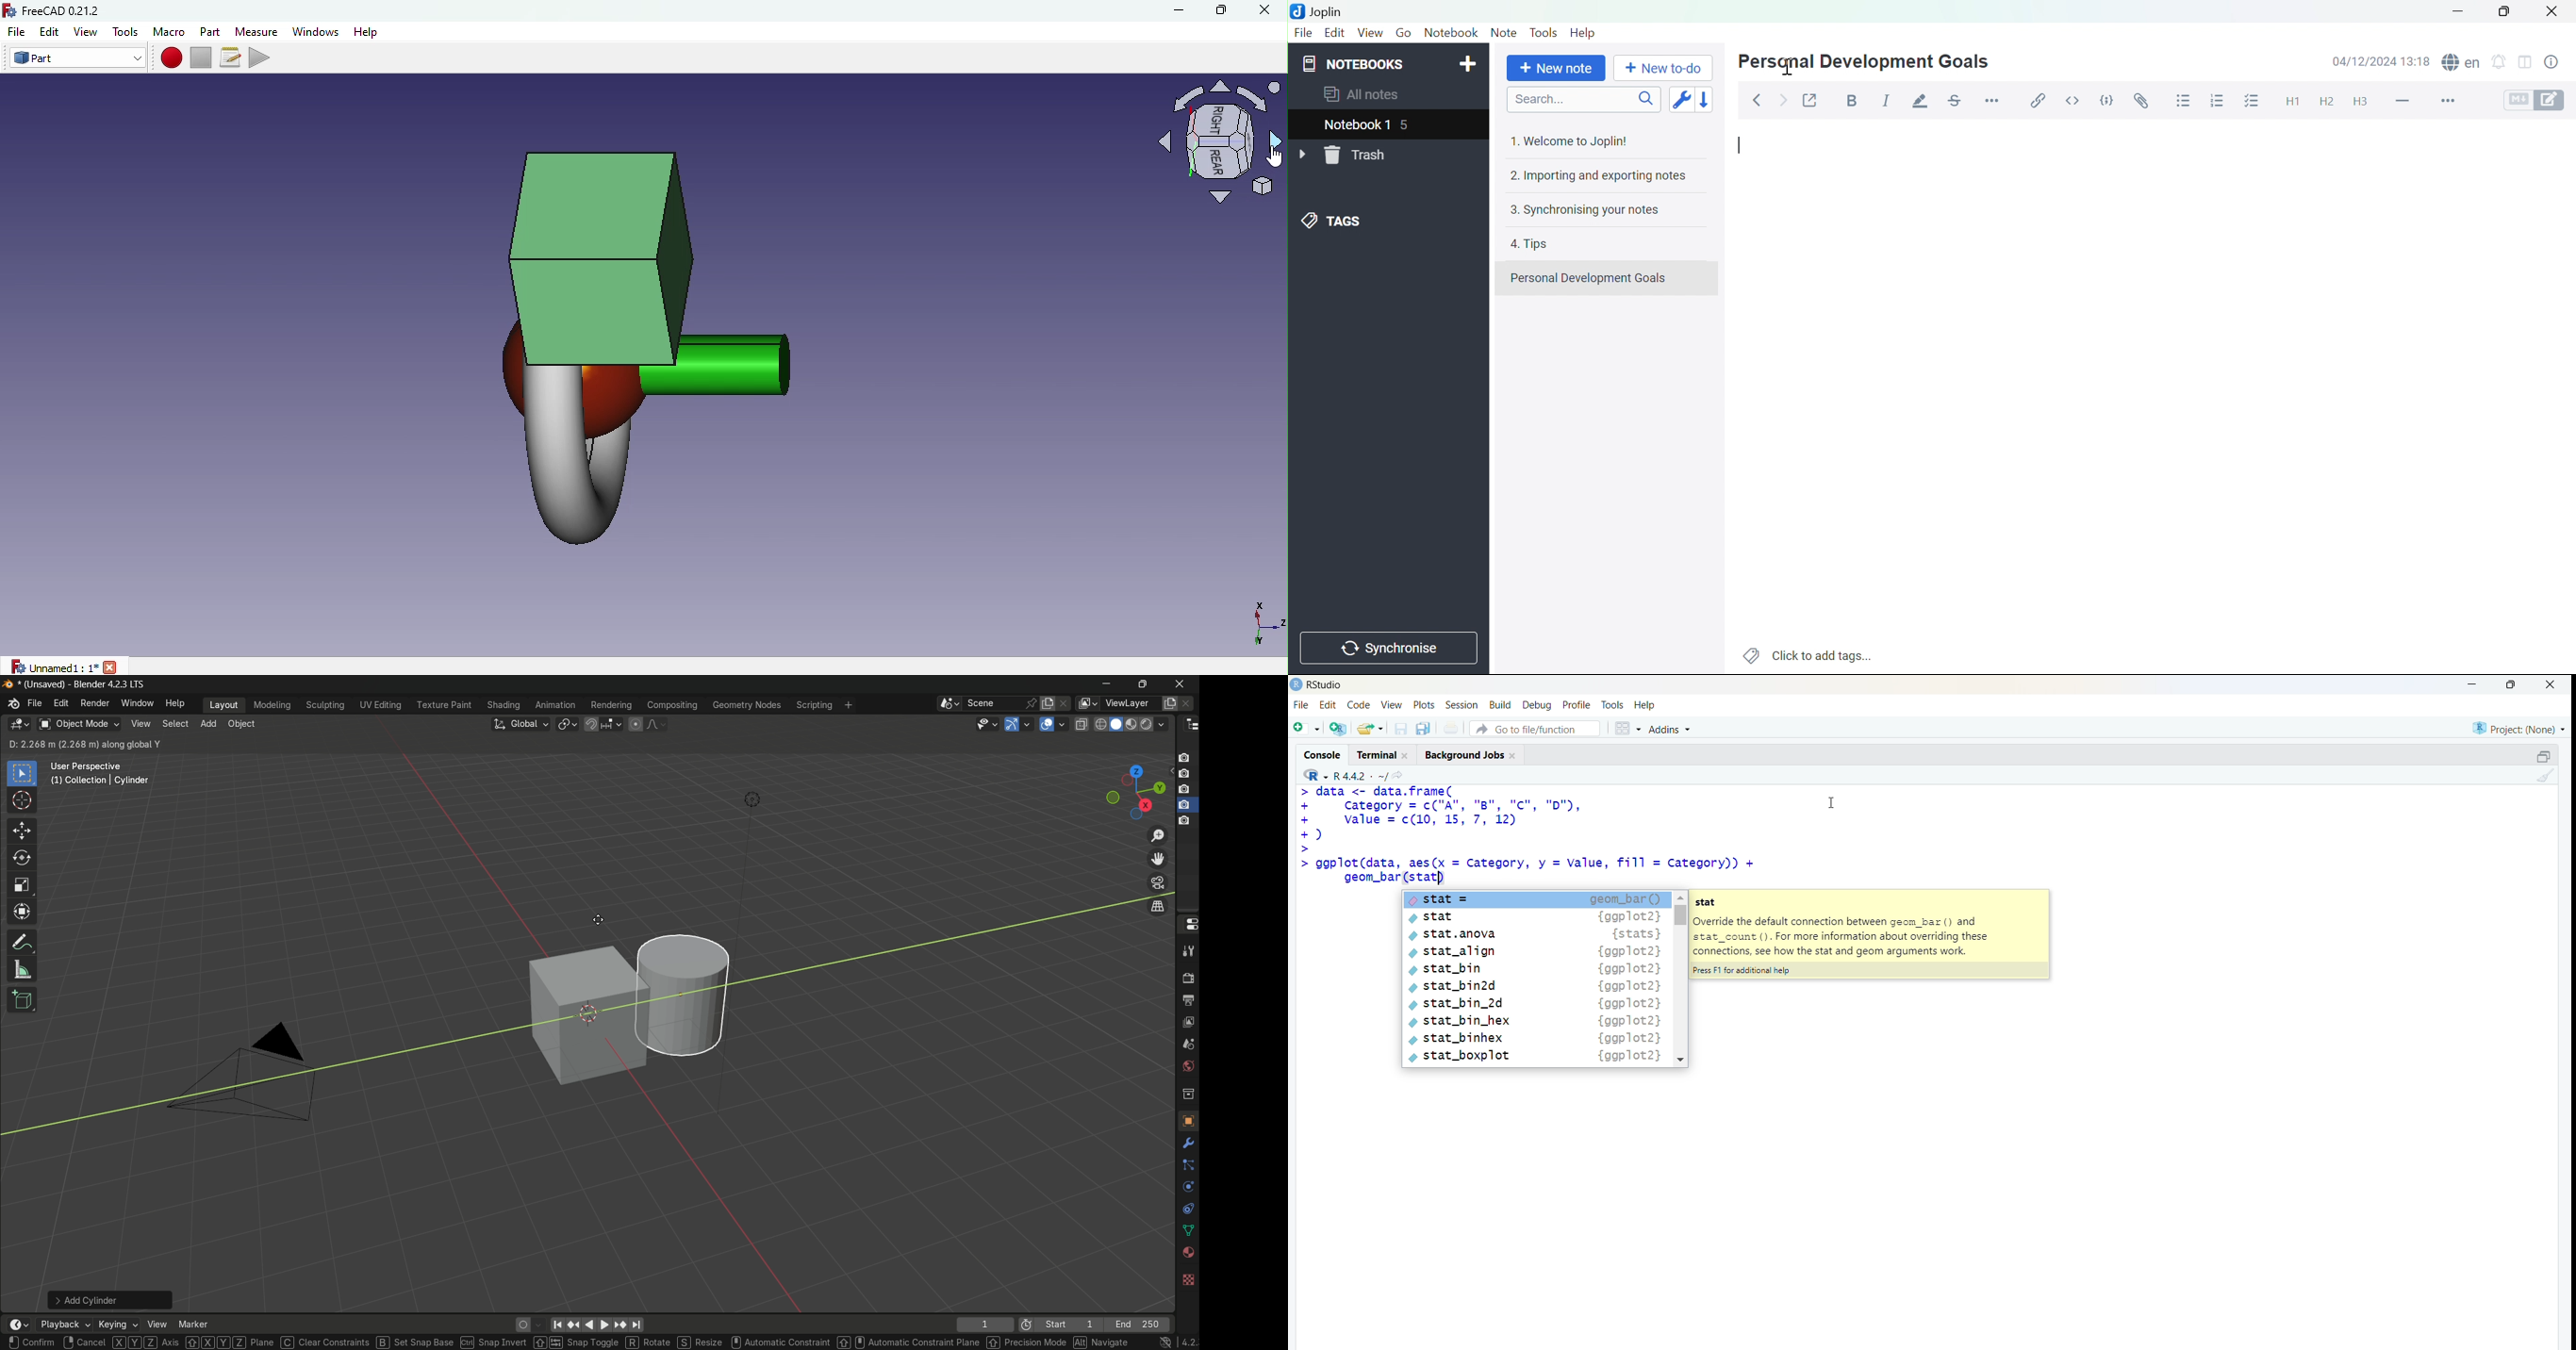 The image size is (2576, 1372). What do you see at coordinates (1957, 98) in the screenshot?
I see `Strikethrough` at bounding box center [1957, 98].